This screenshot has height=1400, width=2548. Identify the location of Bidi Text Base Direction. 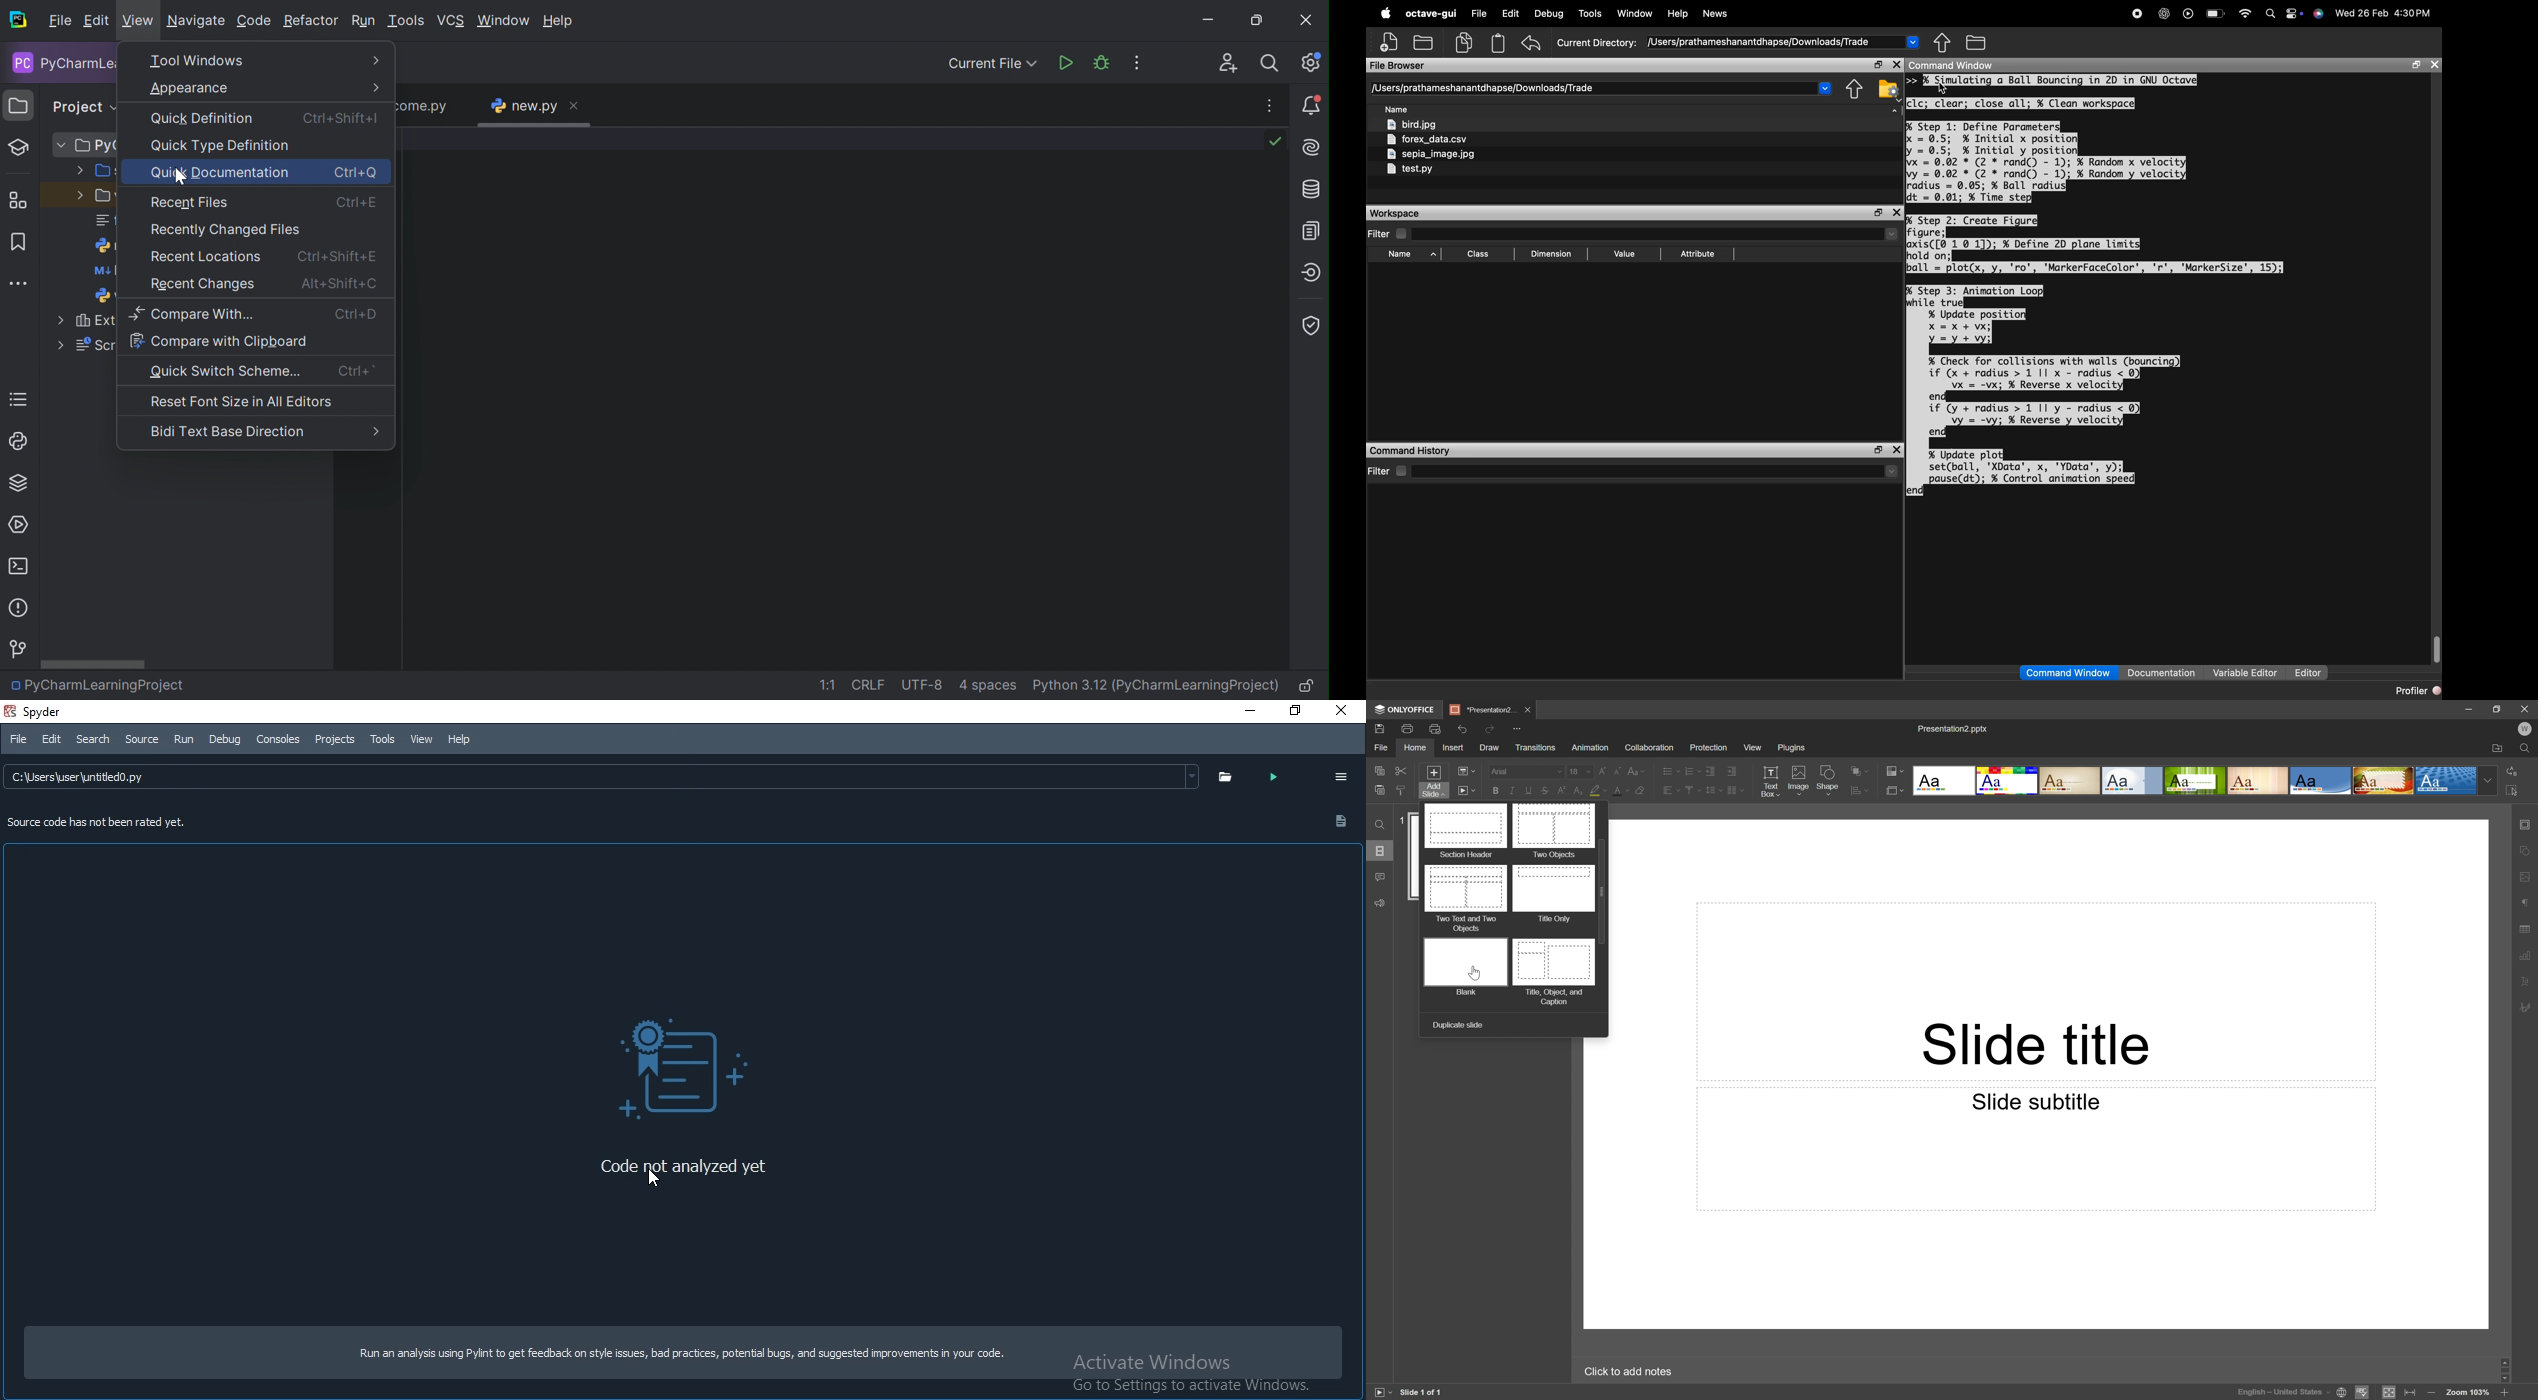
(269, 431).